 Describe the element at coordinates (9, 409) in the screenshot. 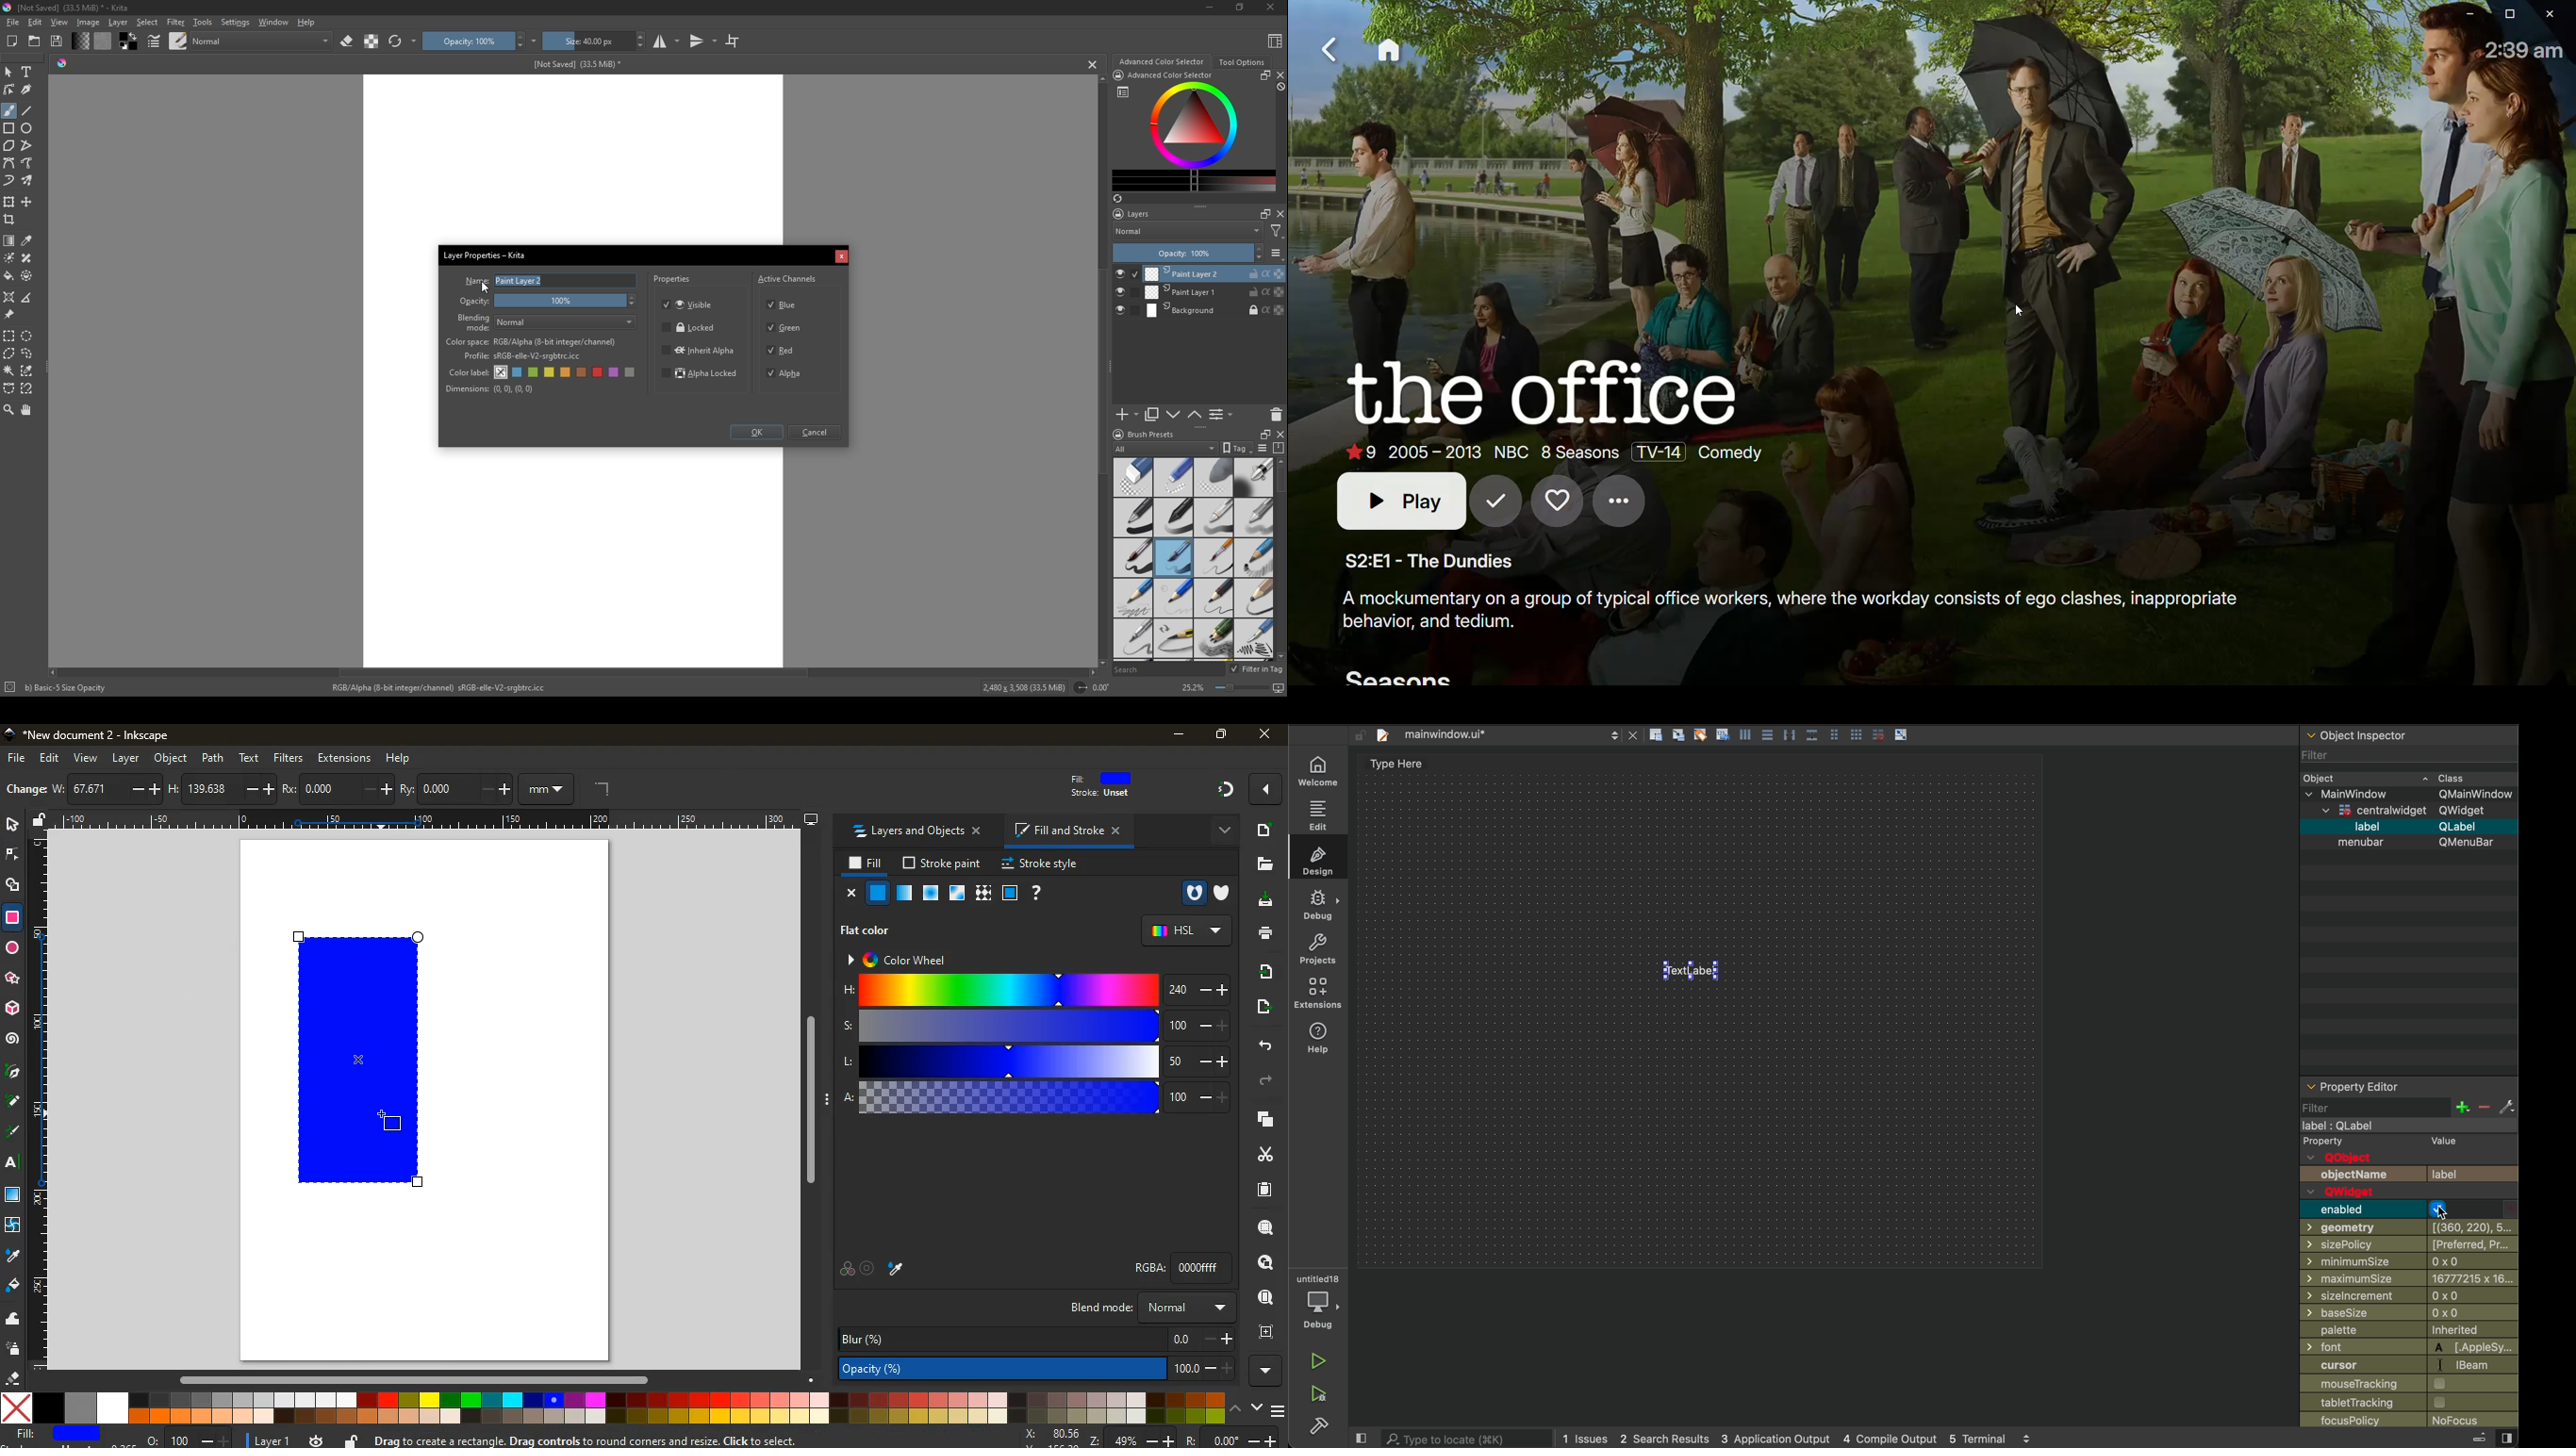

I see `zoom` at that location.